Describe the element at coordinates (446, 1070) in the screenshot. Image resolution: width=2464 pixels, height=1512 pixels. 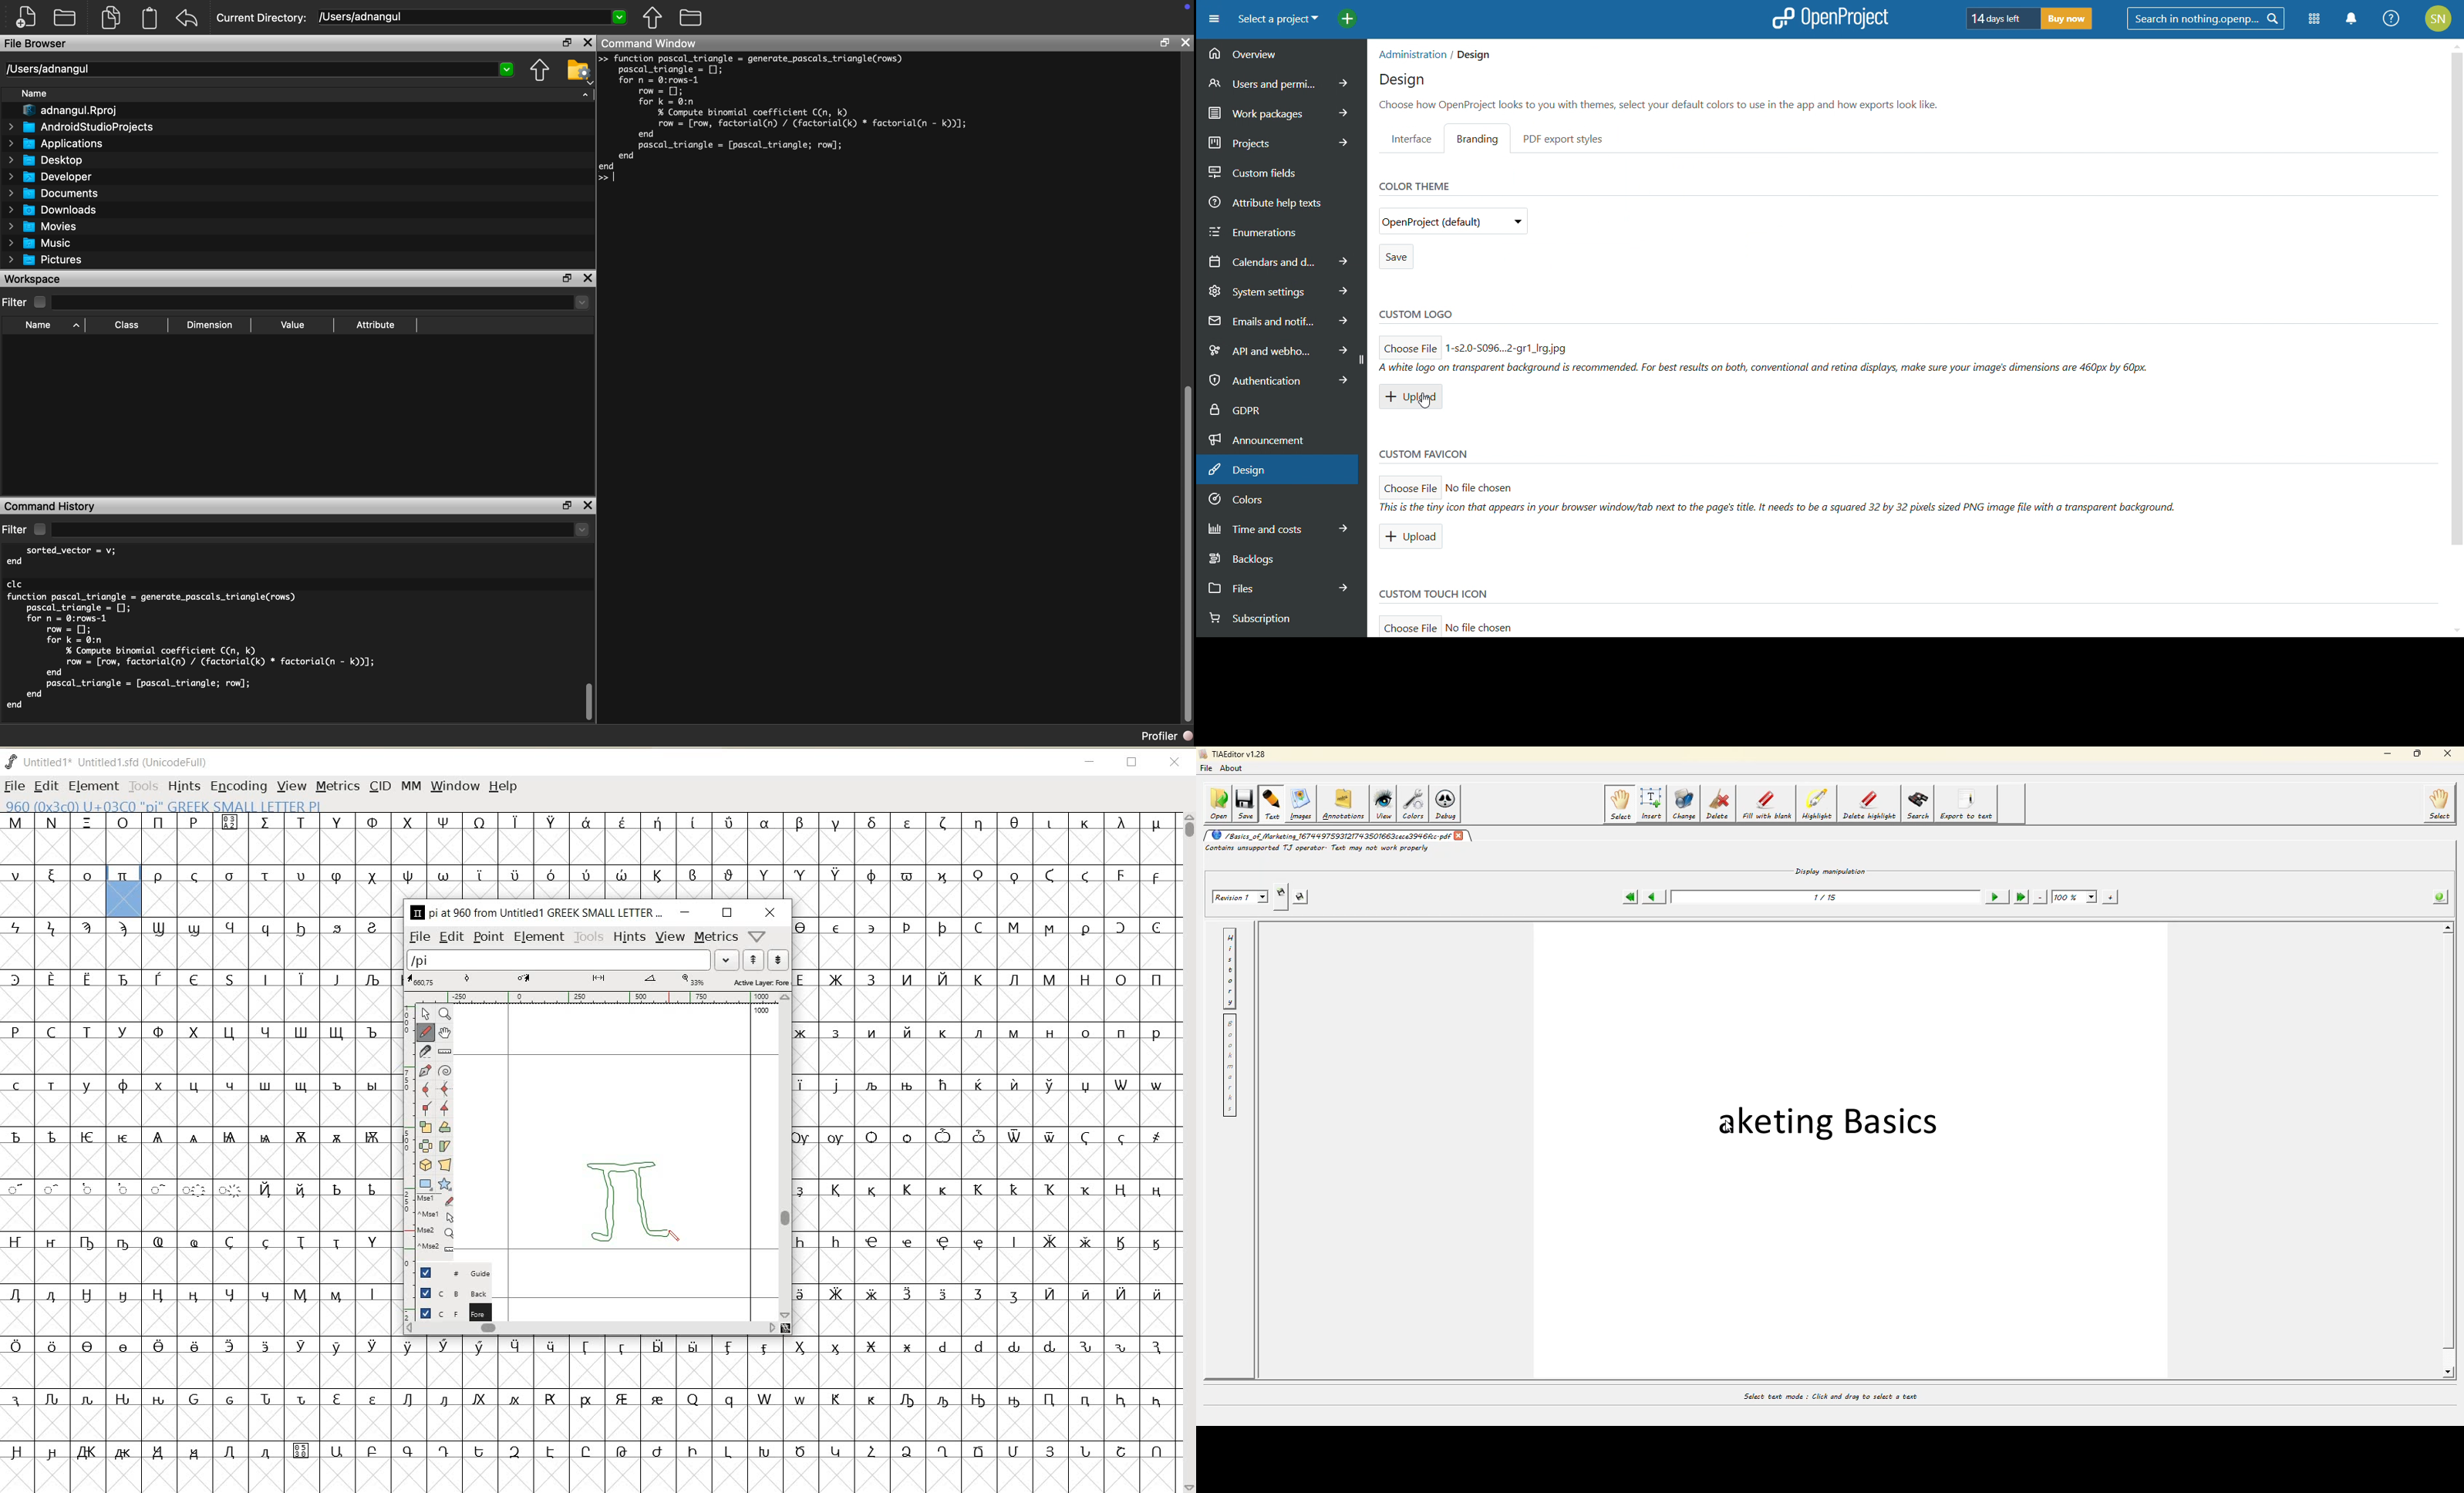
I see `change whether spiro is active or not` at that location.